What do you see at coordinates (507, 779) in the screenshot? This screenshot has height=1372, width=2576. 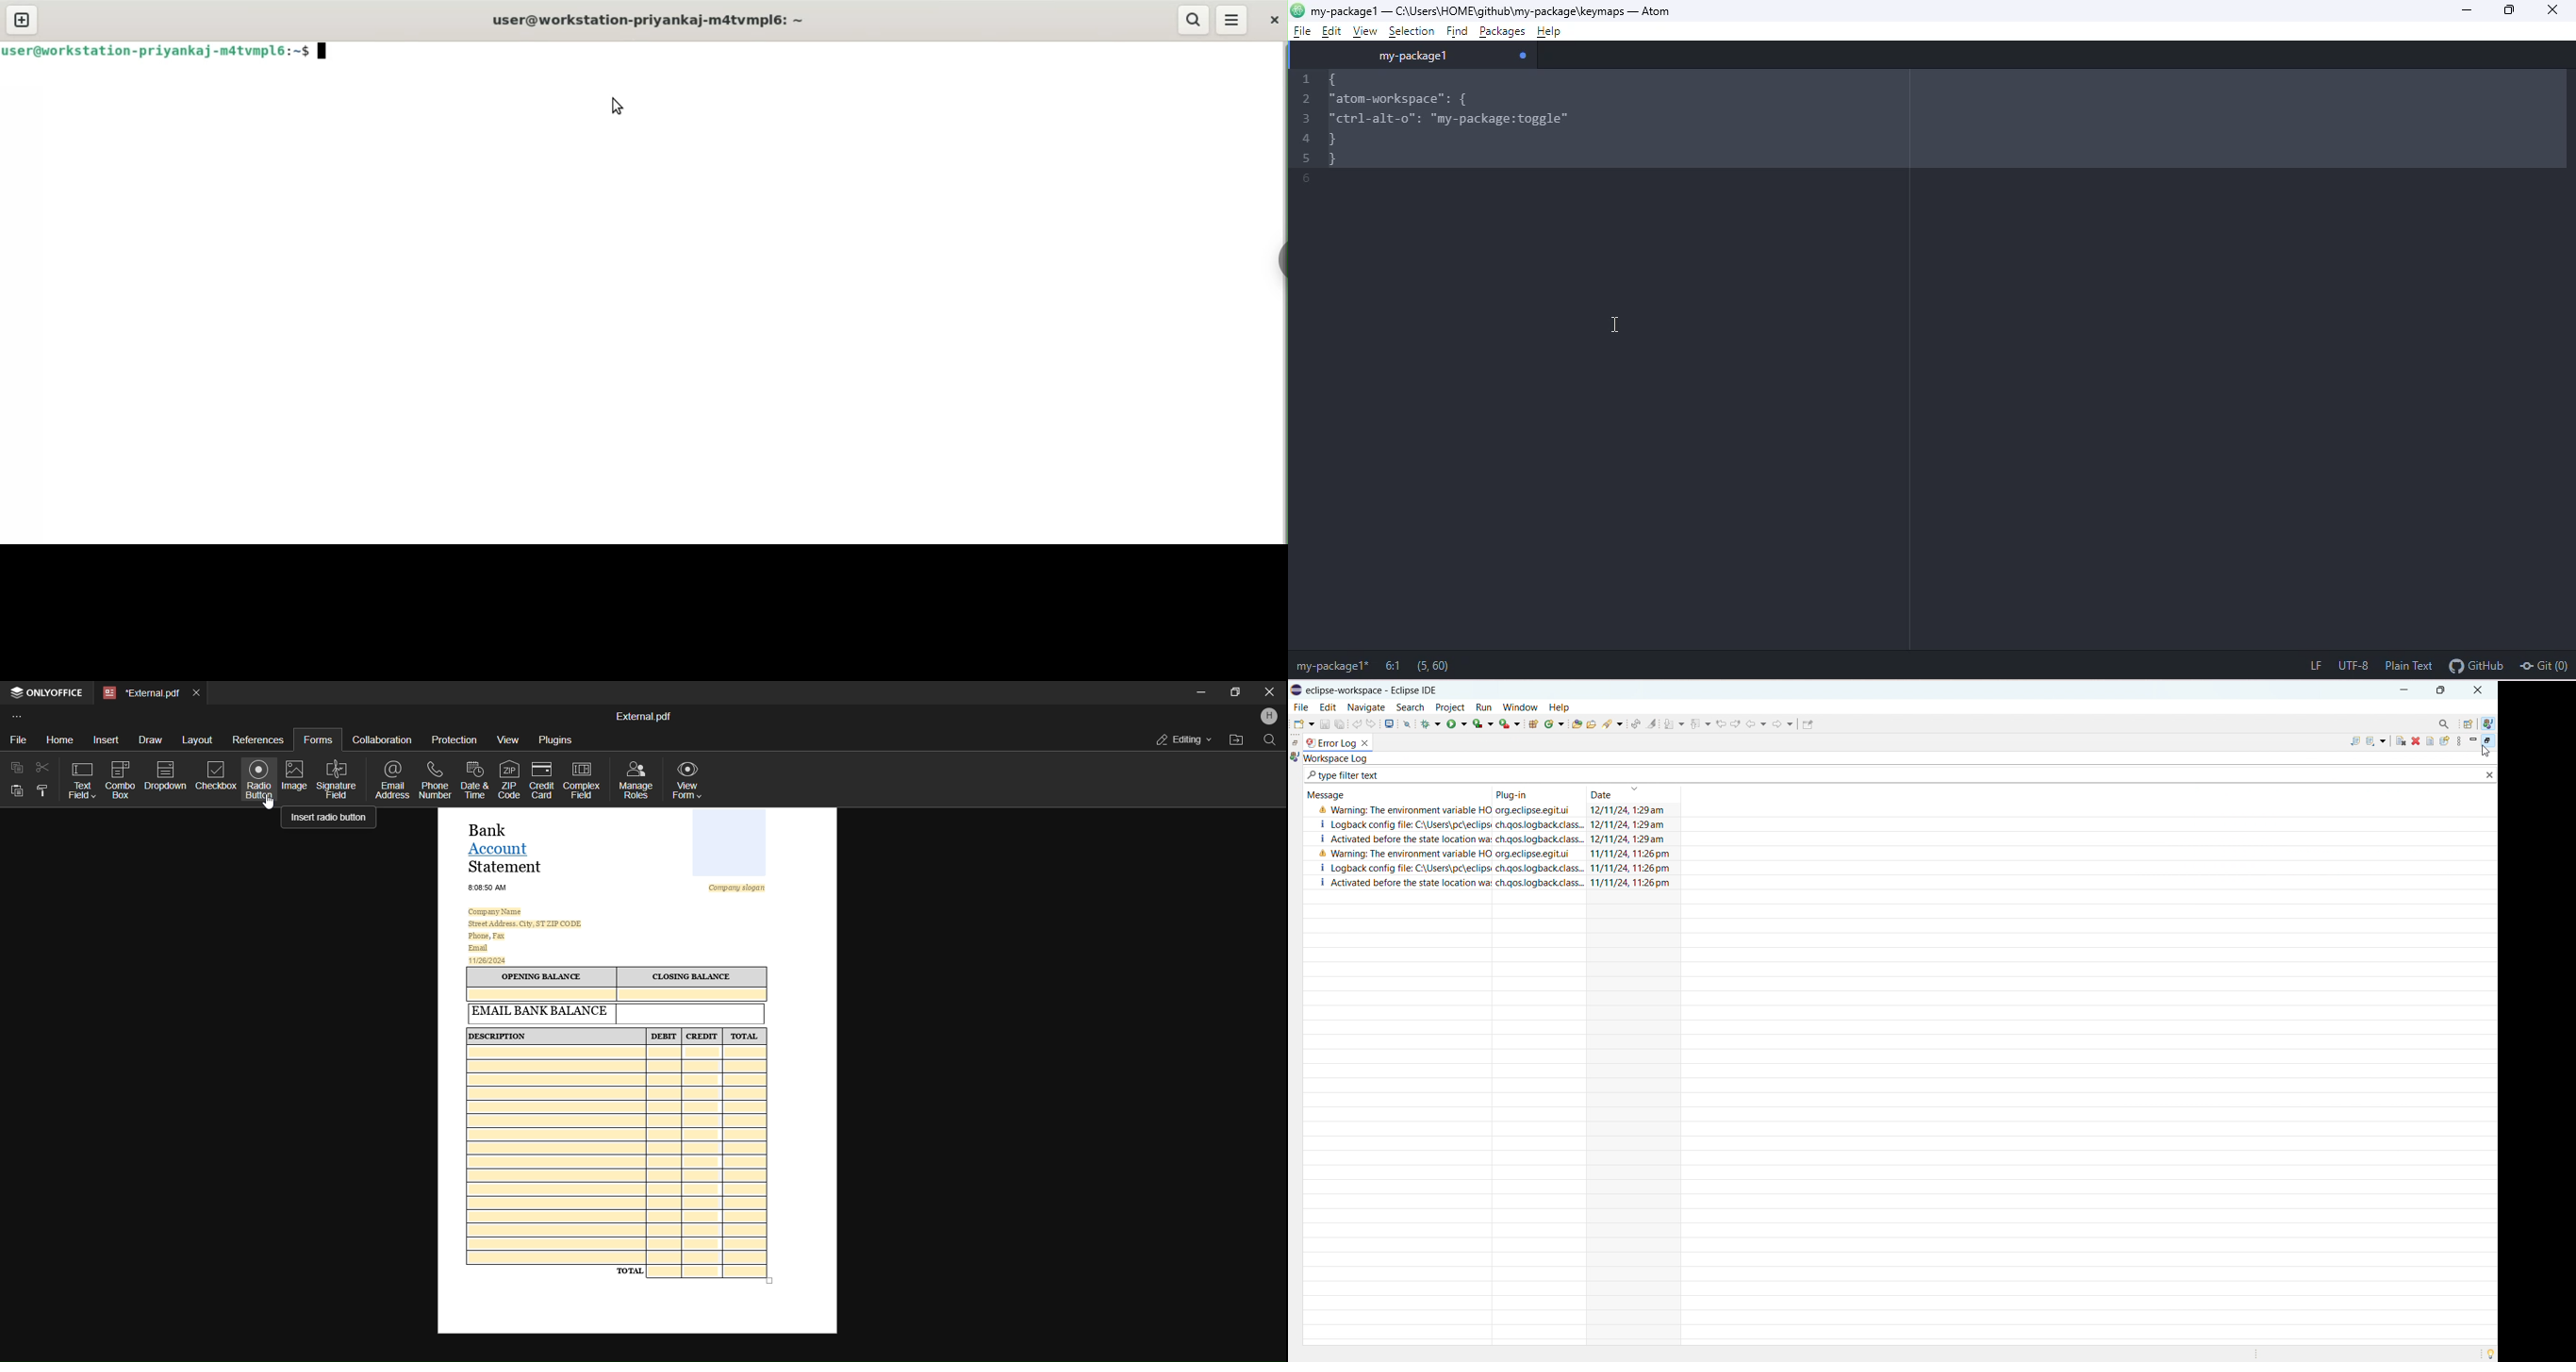 I see `zip code` at bounding box center [507, 779].